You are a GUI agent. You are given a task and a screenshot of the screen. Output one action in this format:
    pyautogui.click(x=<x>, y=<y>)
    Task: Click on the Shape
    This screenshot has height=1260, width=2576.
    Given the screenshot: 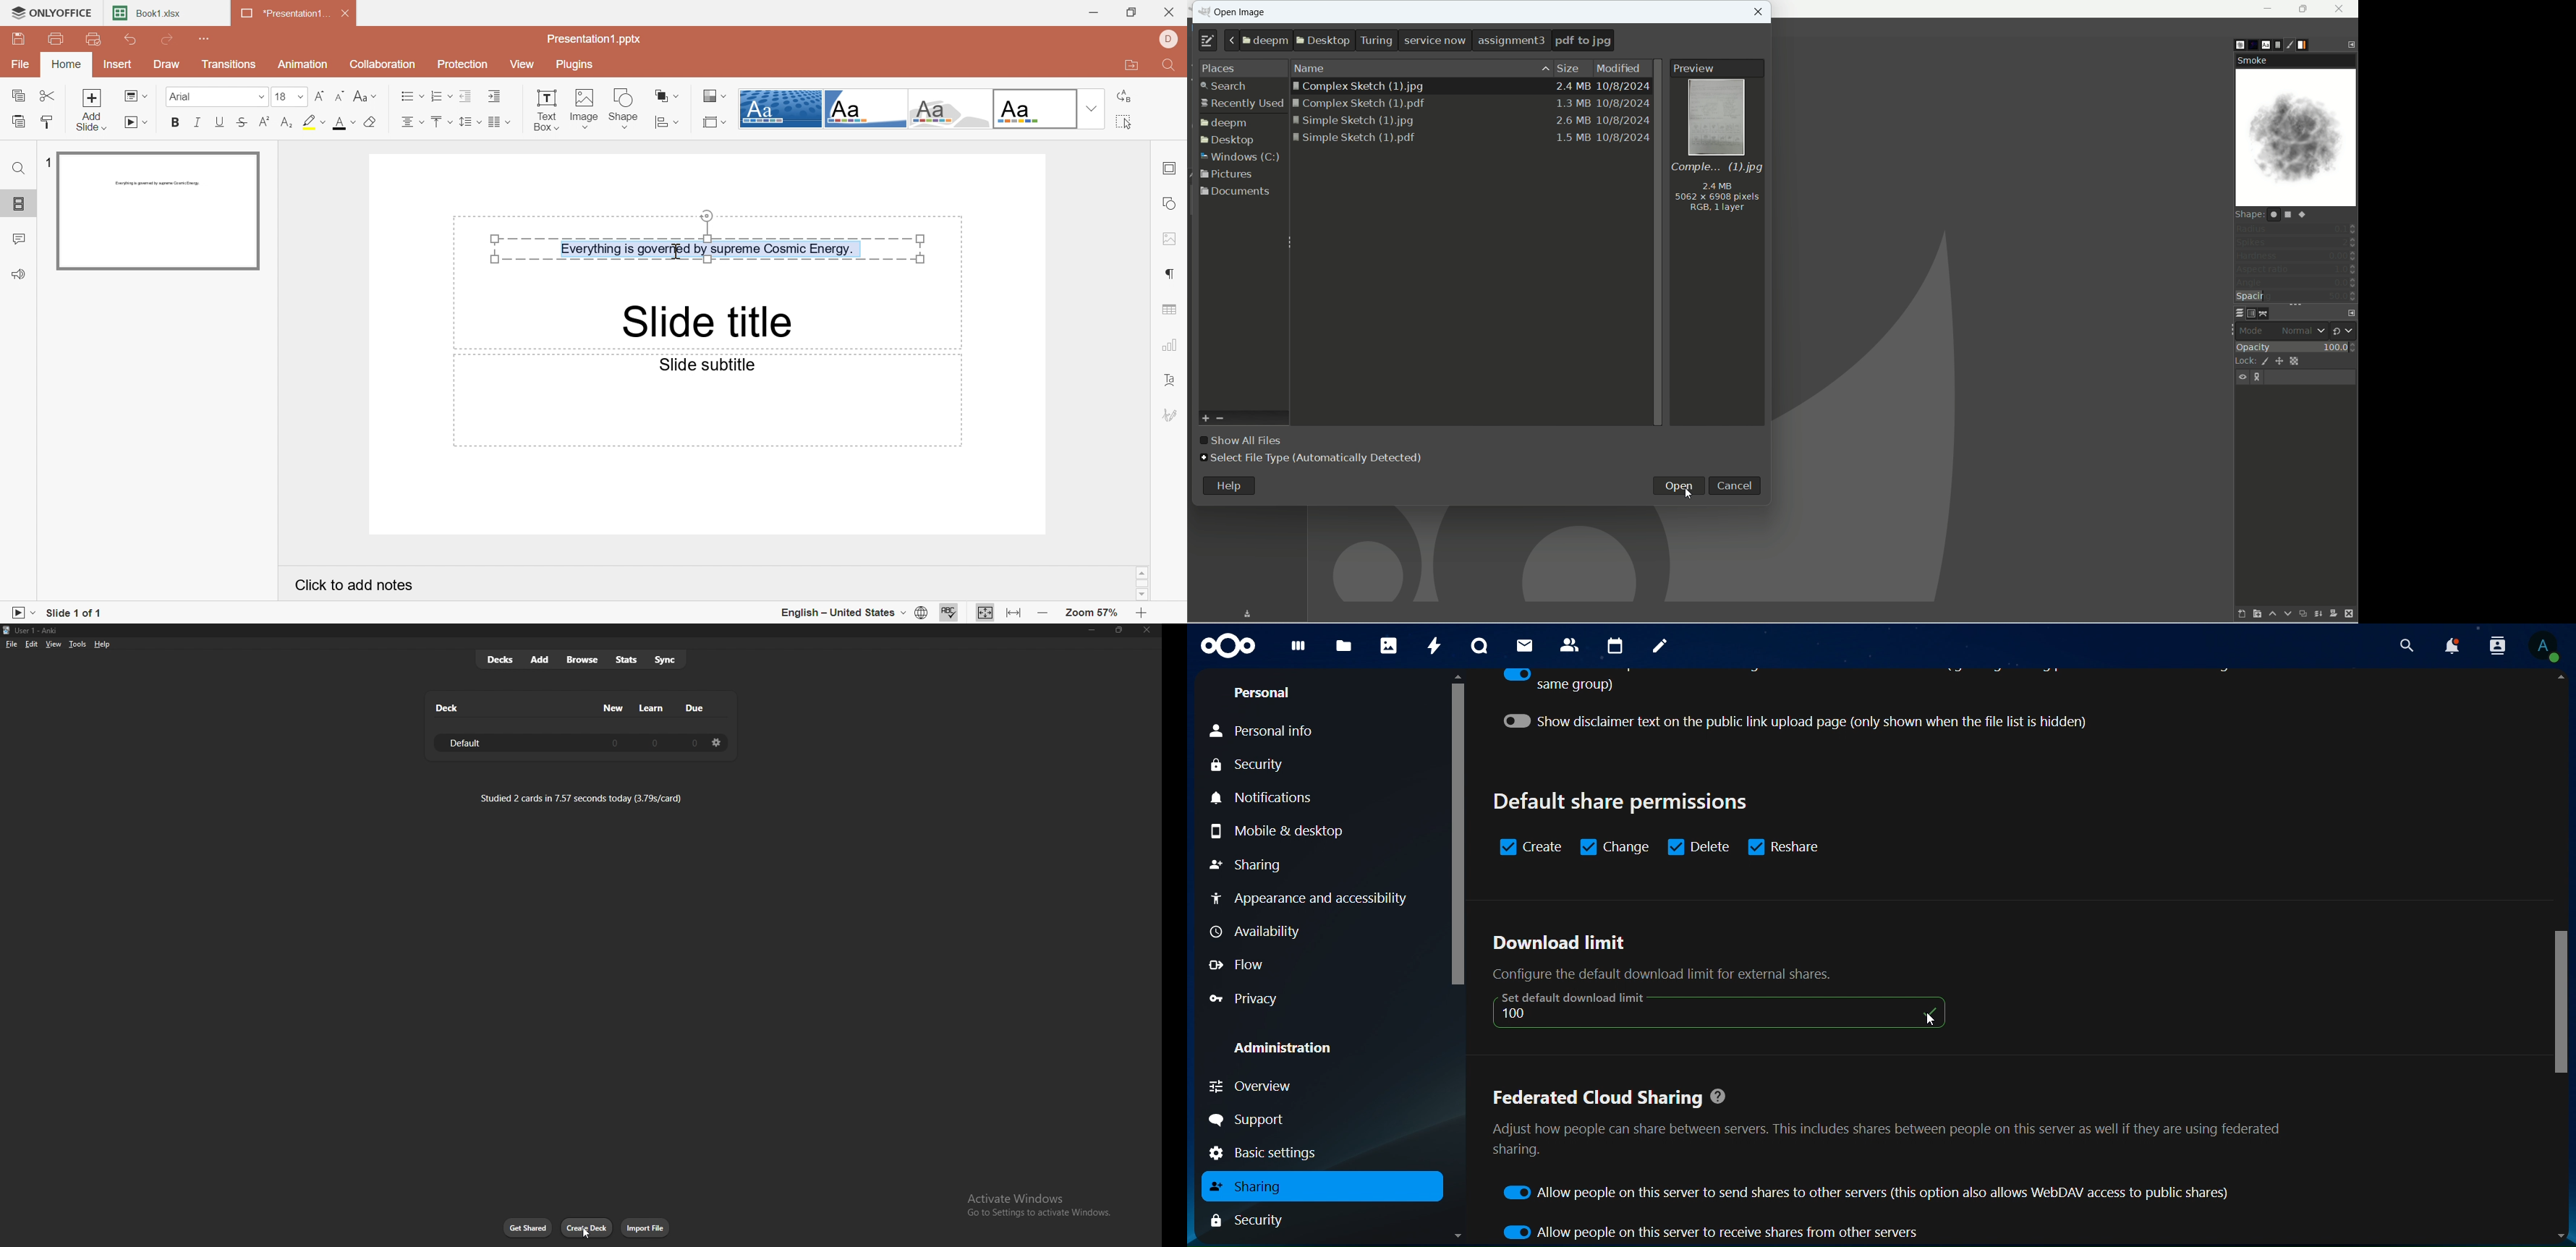 What is the action you would take?
    pyautogui.click(x=624, y=108)
    